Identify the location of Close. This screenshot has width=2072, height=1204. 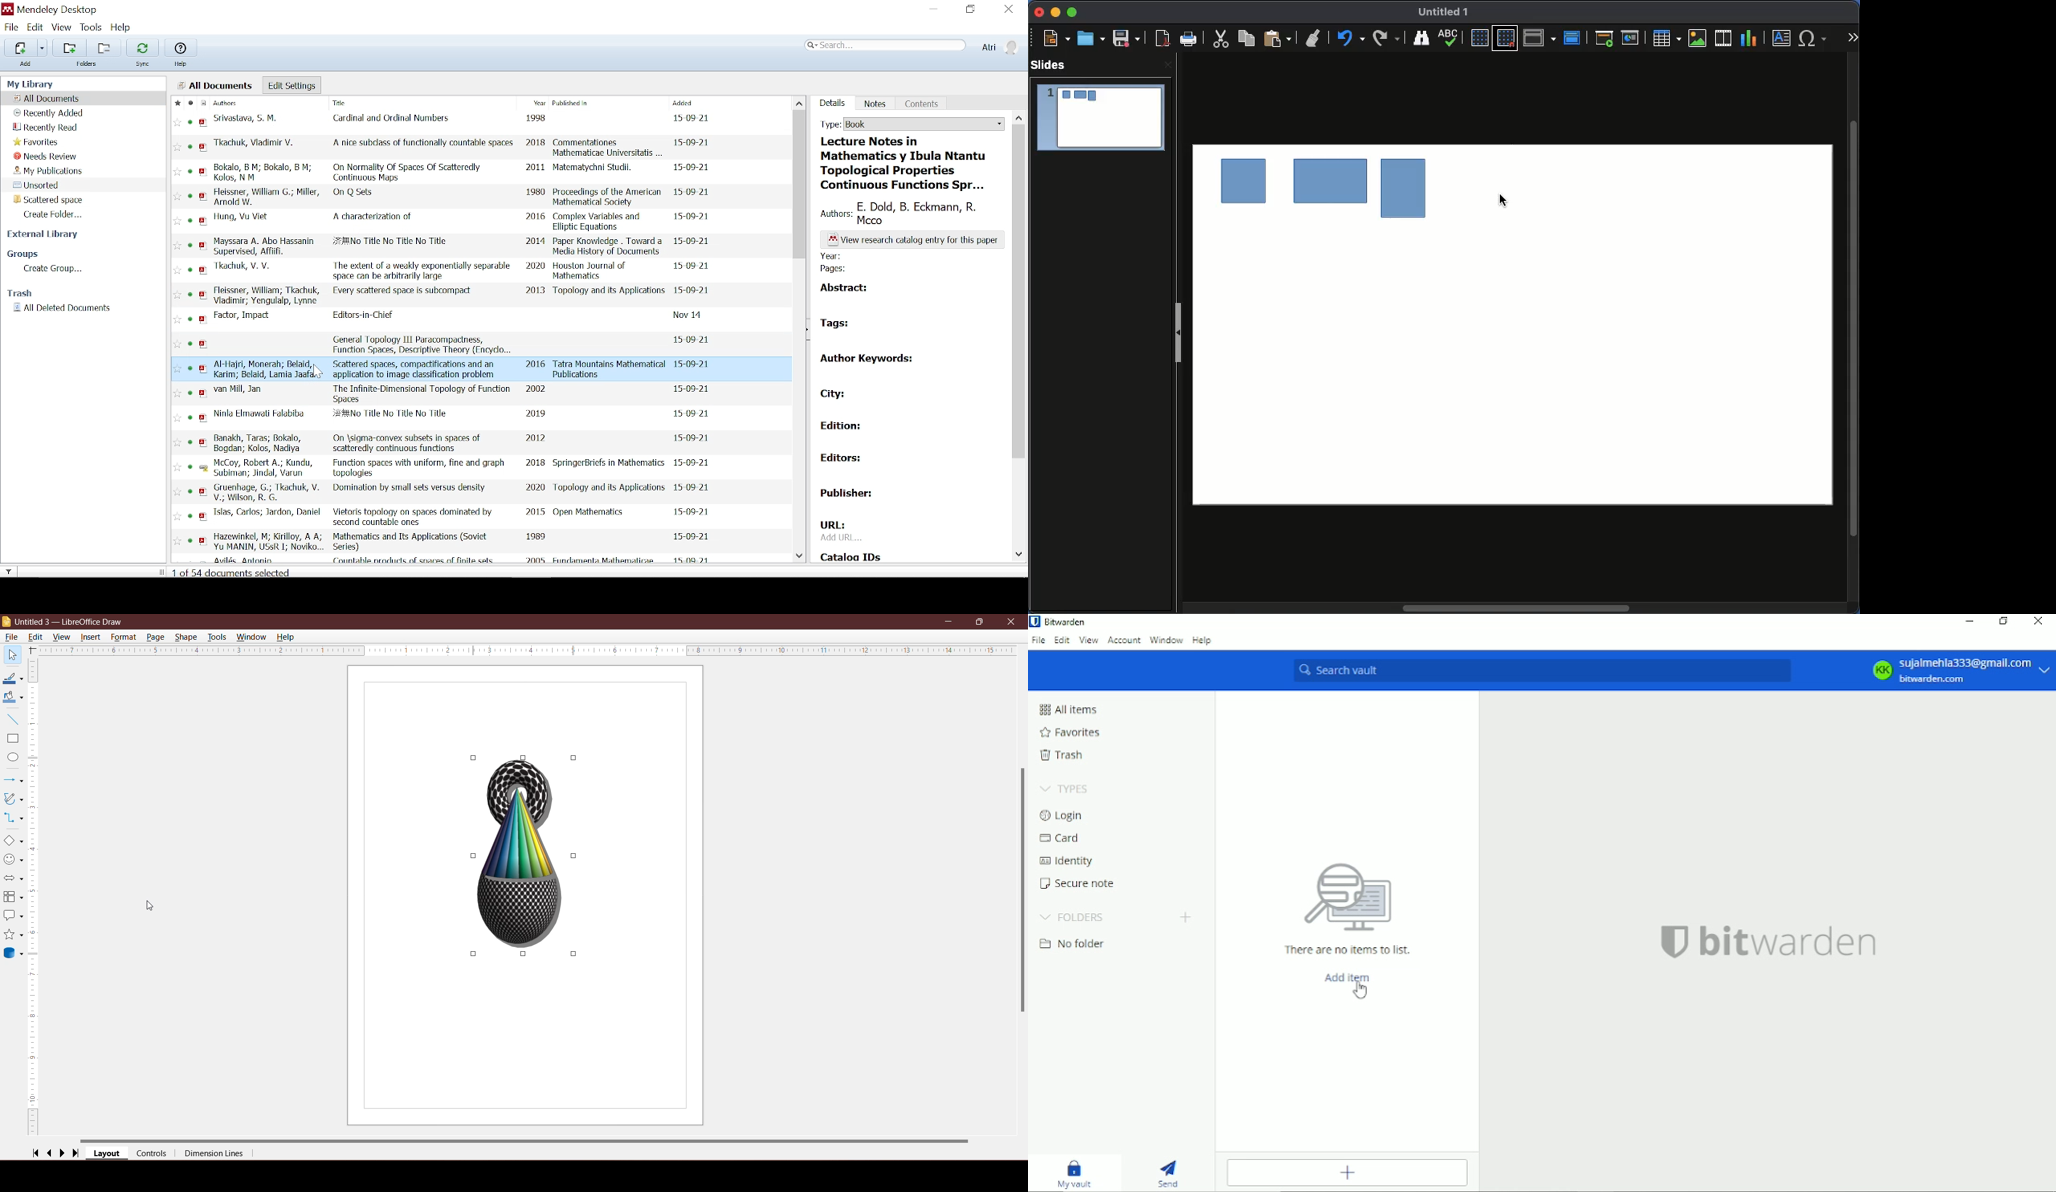
(1010, 10).